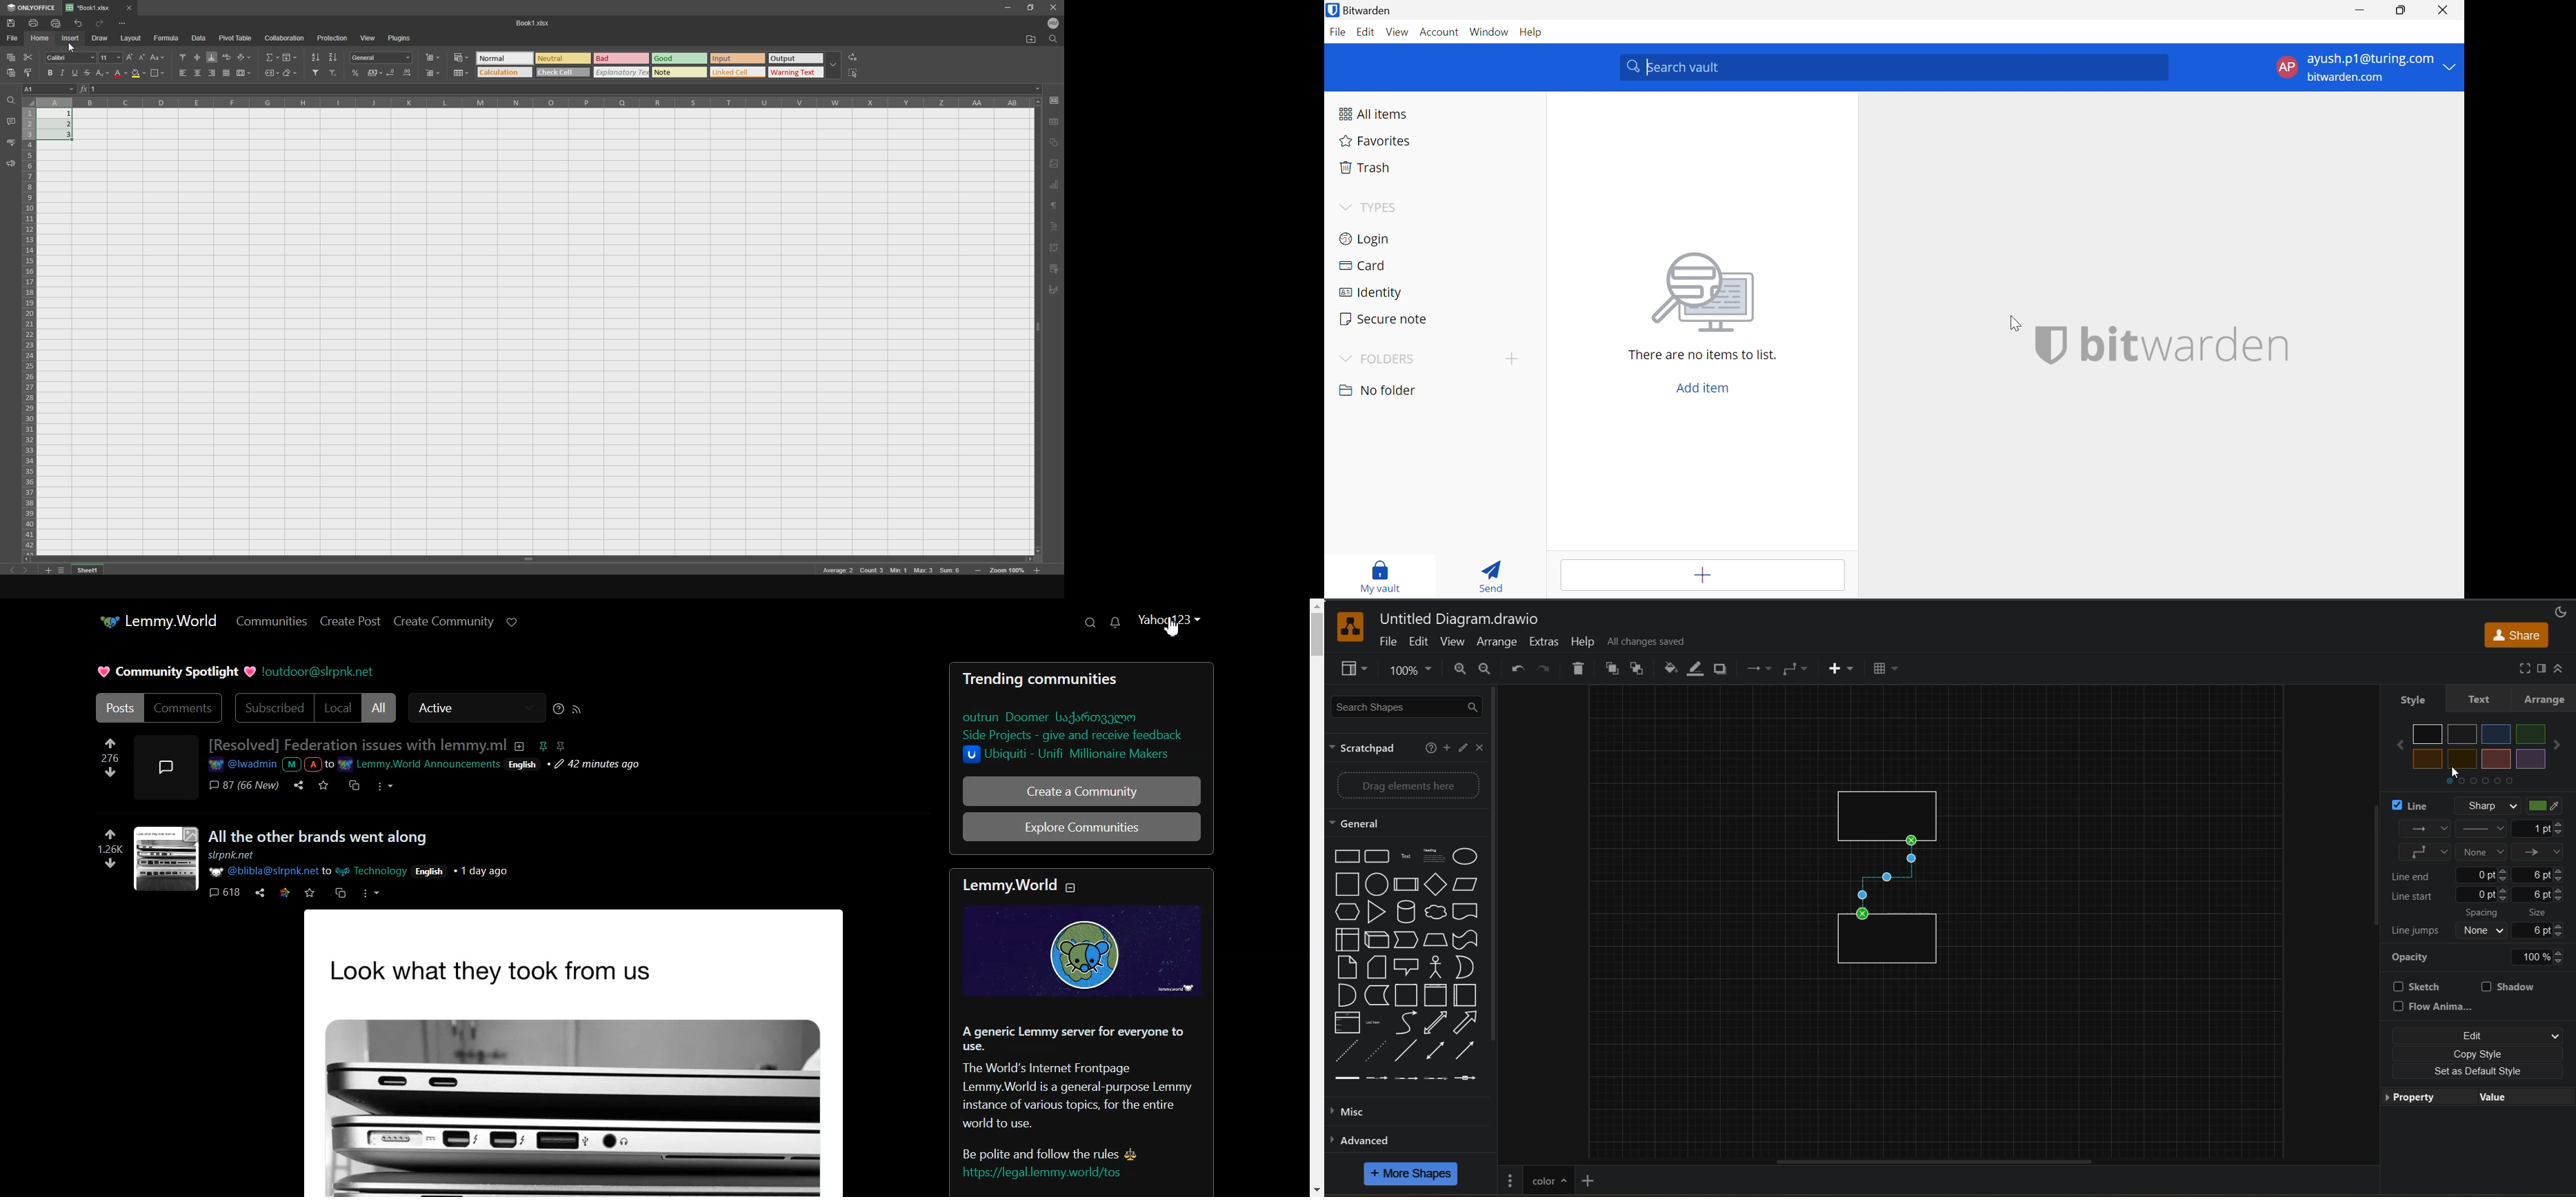  I want to click on None, so click(2484, 930).